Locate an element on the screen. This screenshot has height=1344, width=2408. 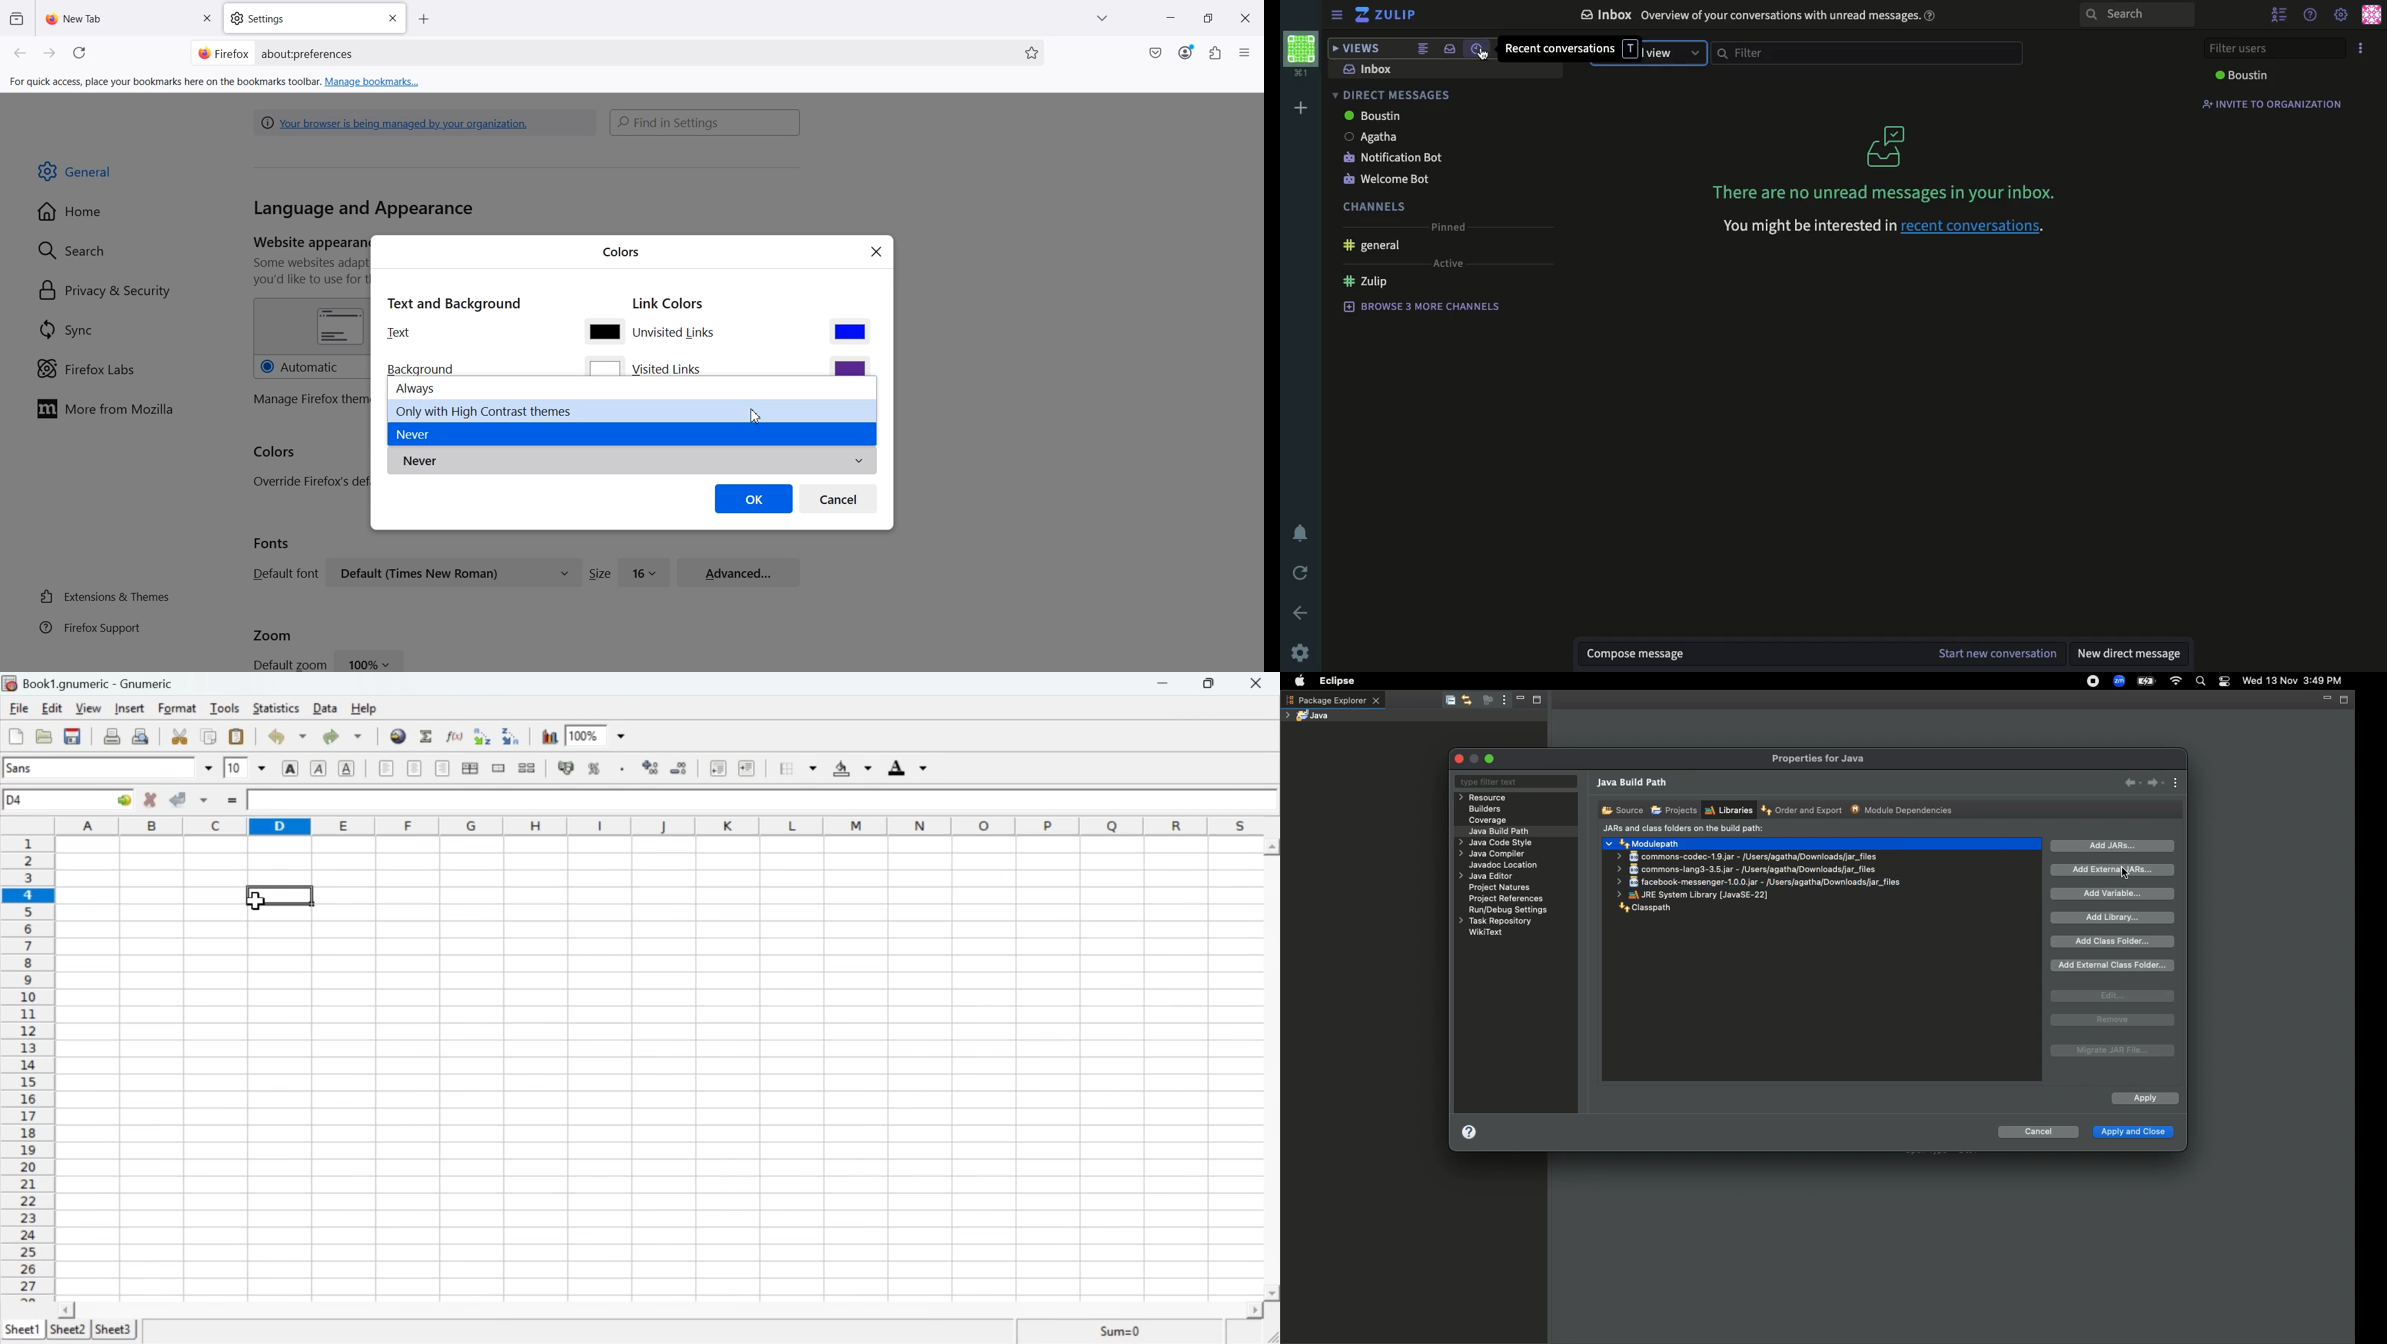
Java project is located at coordinates (1311, 715).